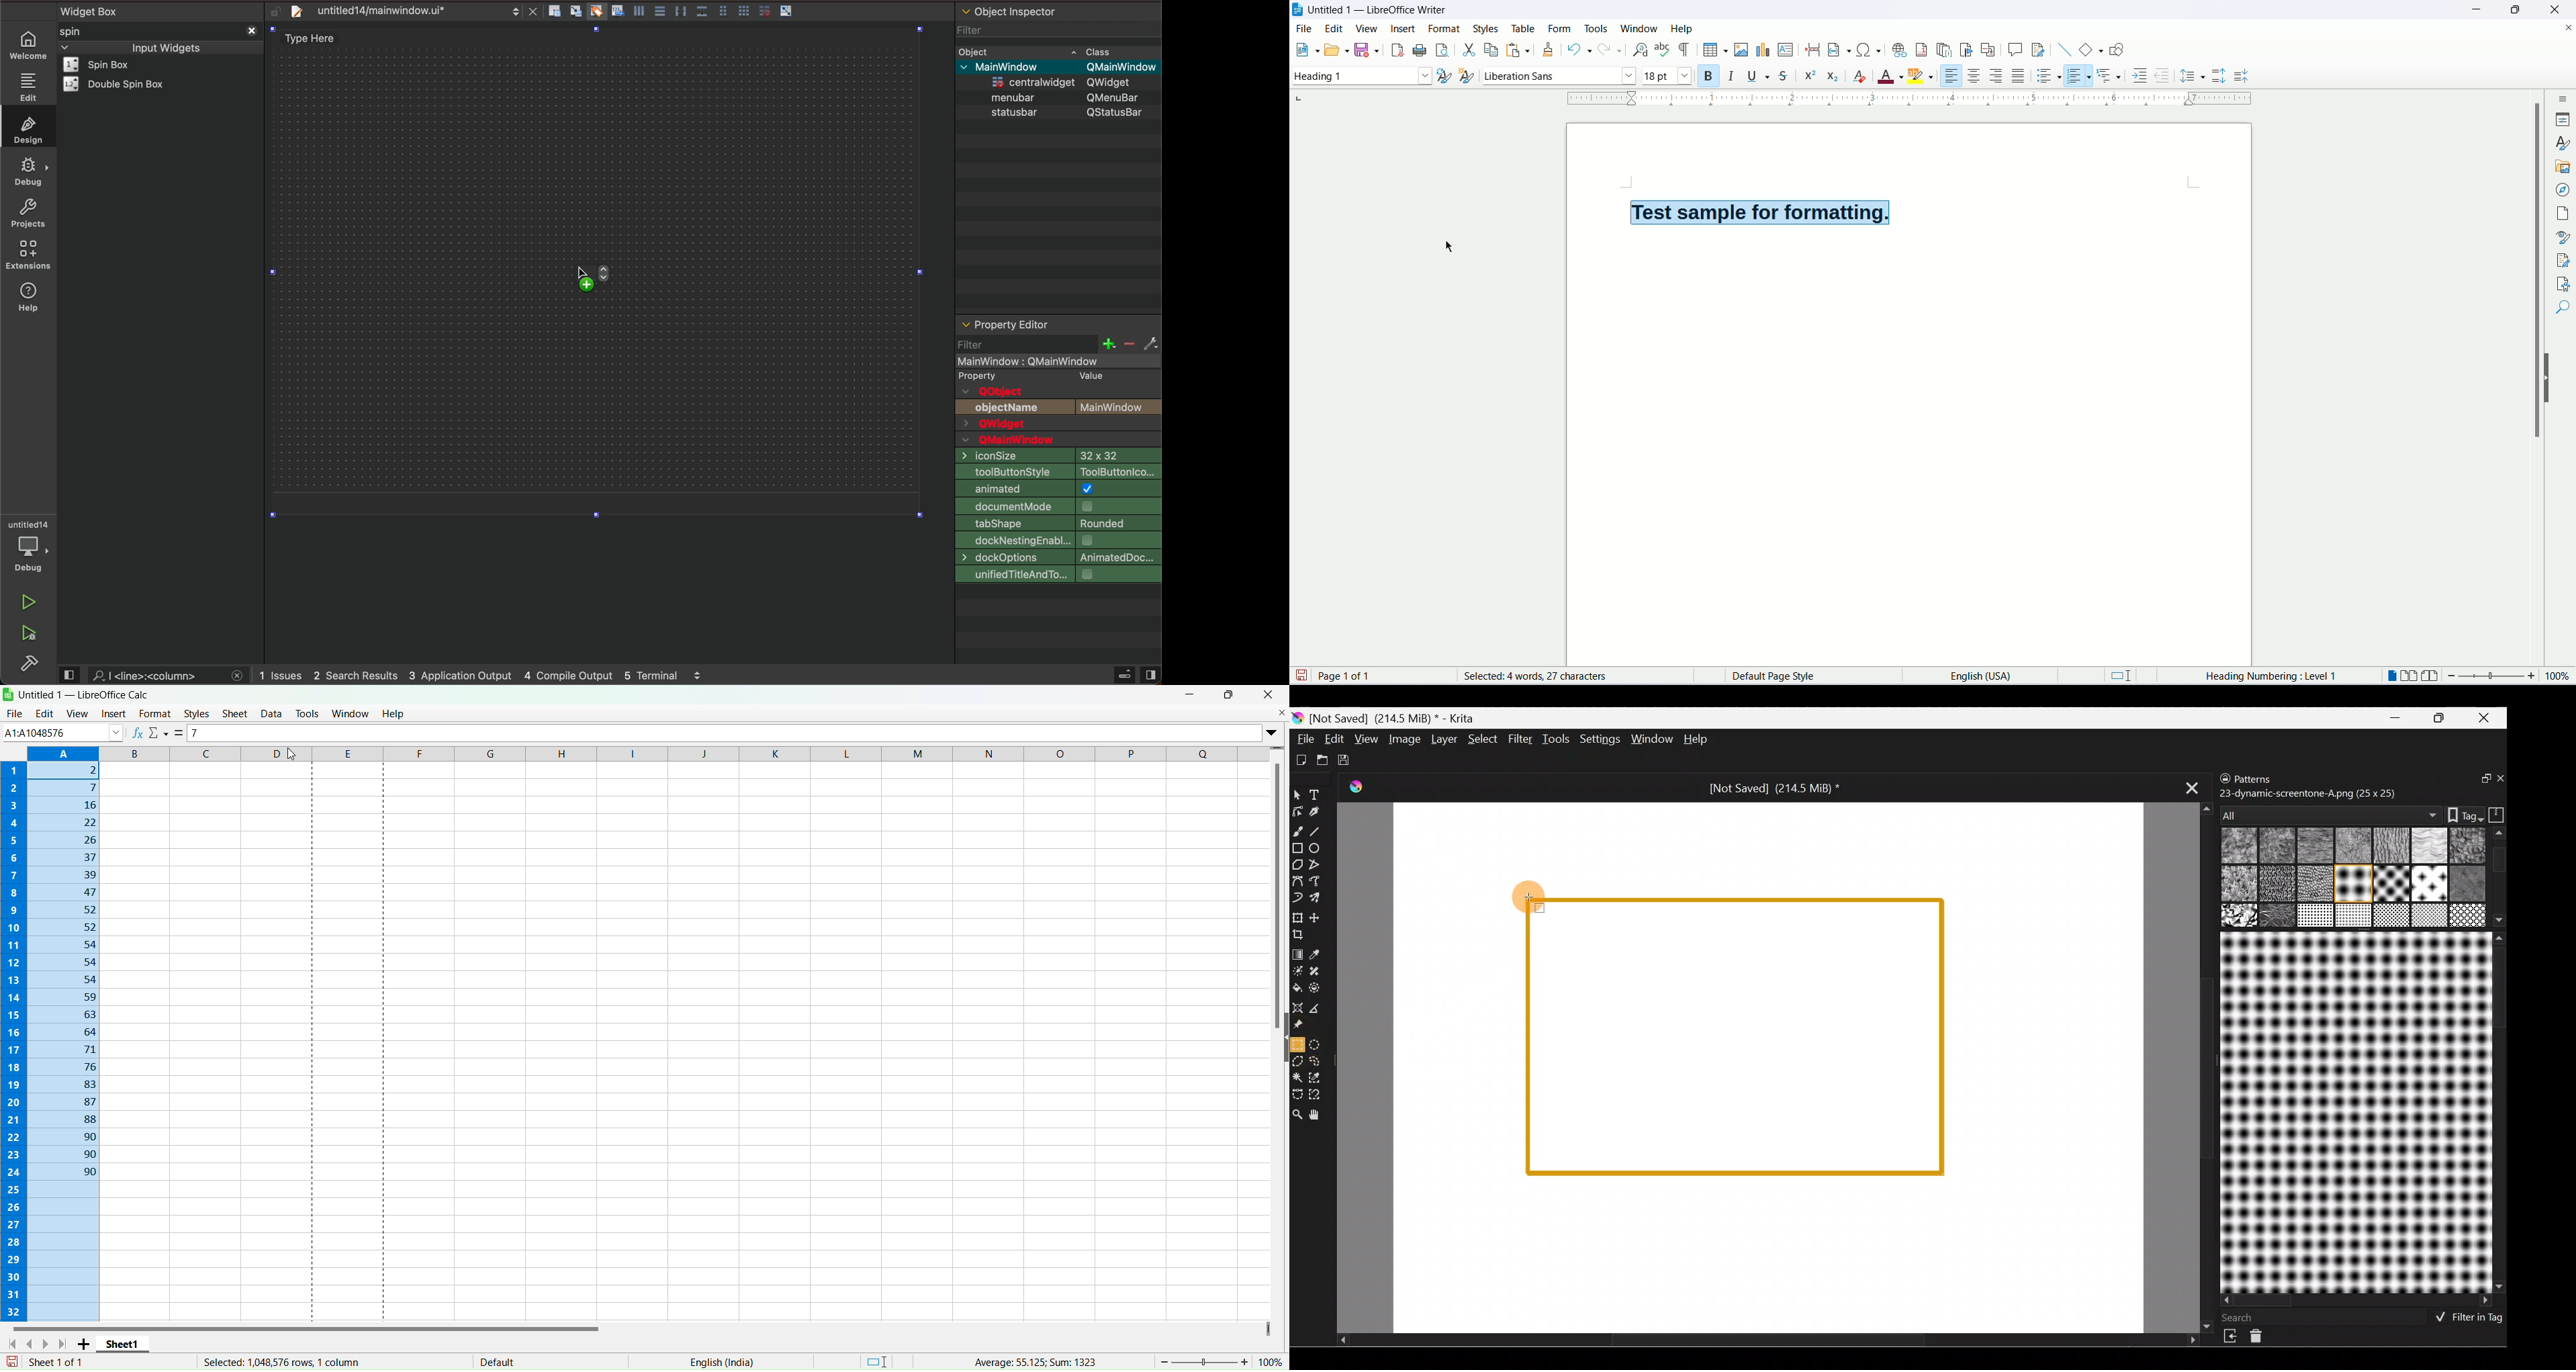  What do you see at coordinates (1058, 489) in the screenshot?
I see `animated` at bounding box center [1058, 489].